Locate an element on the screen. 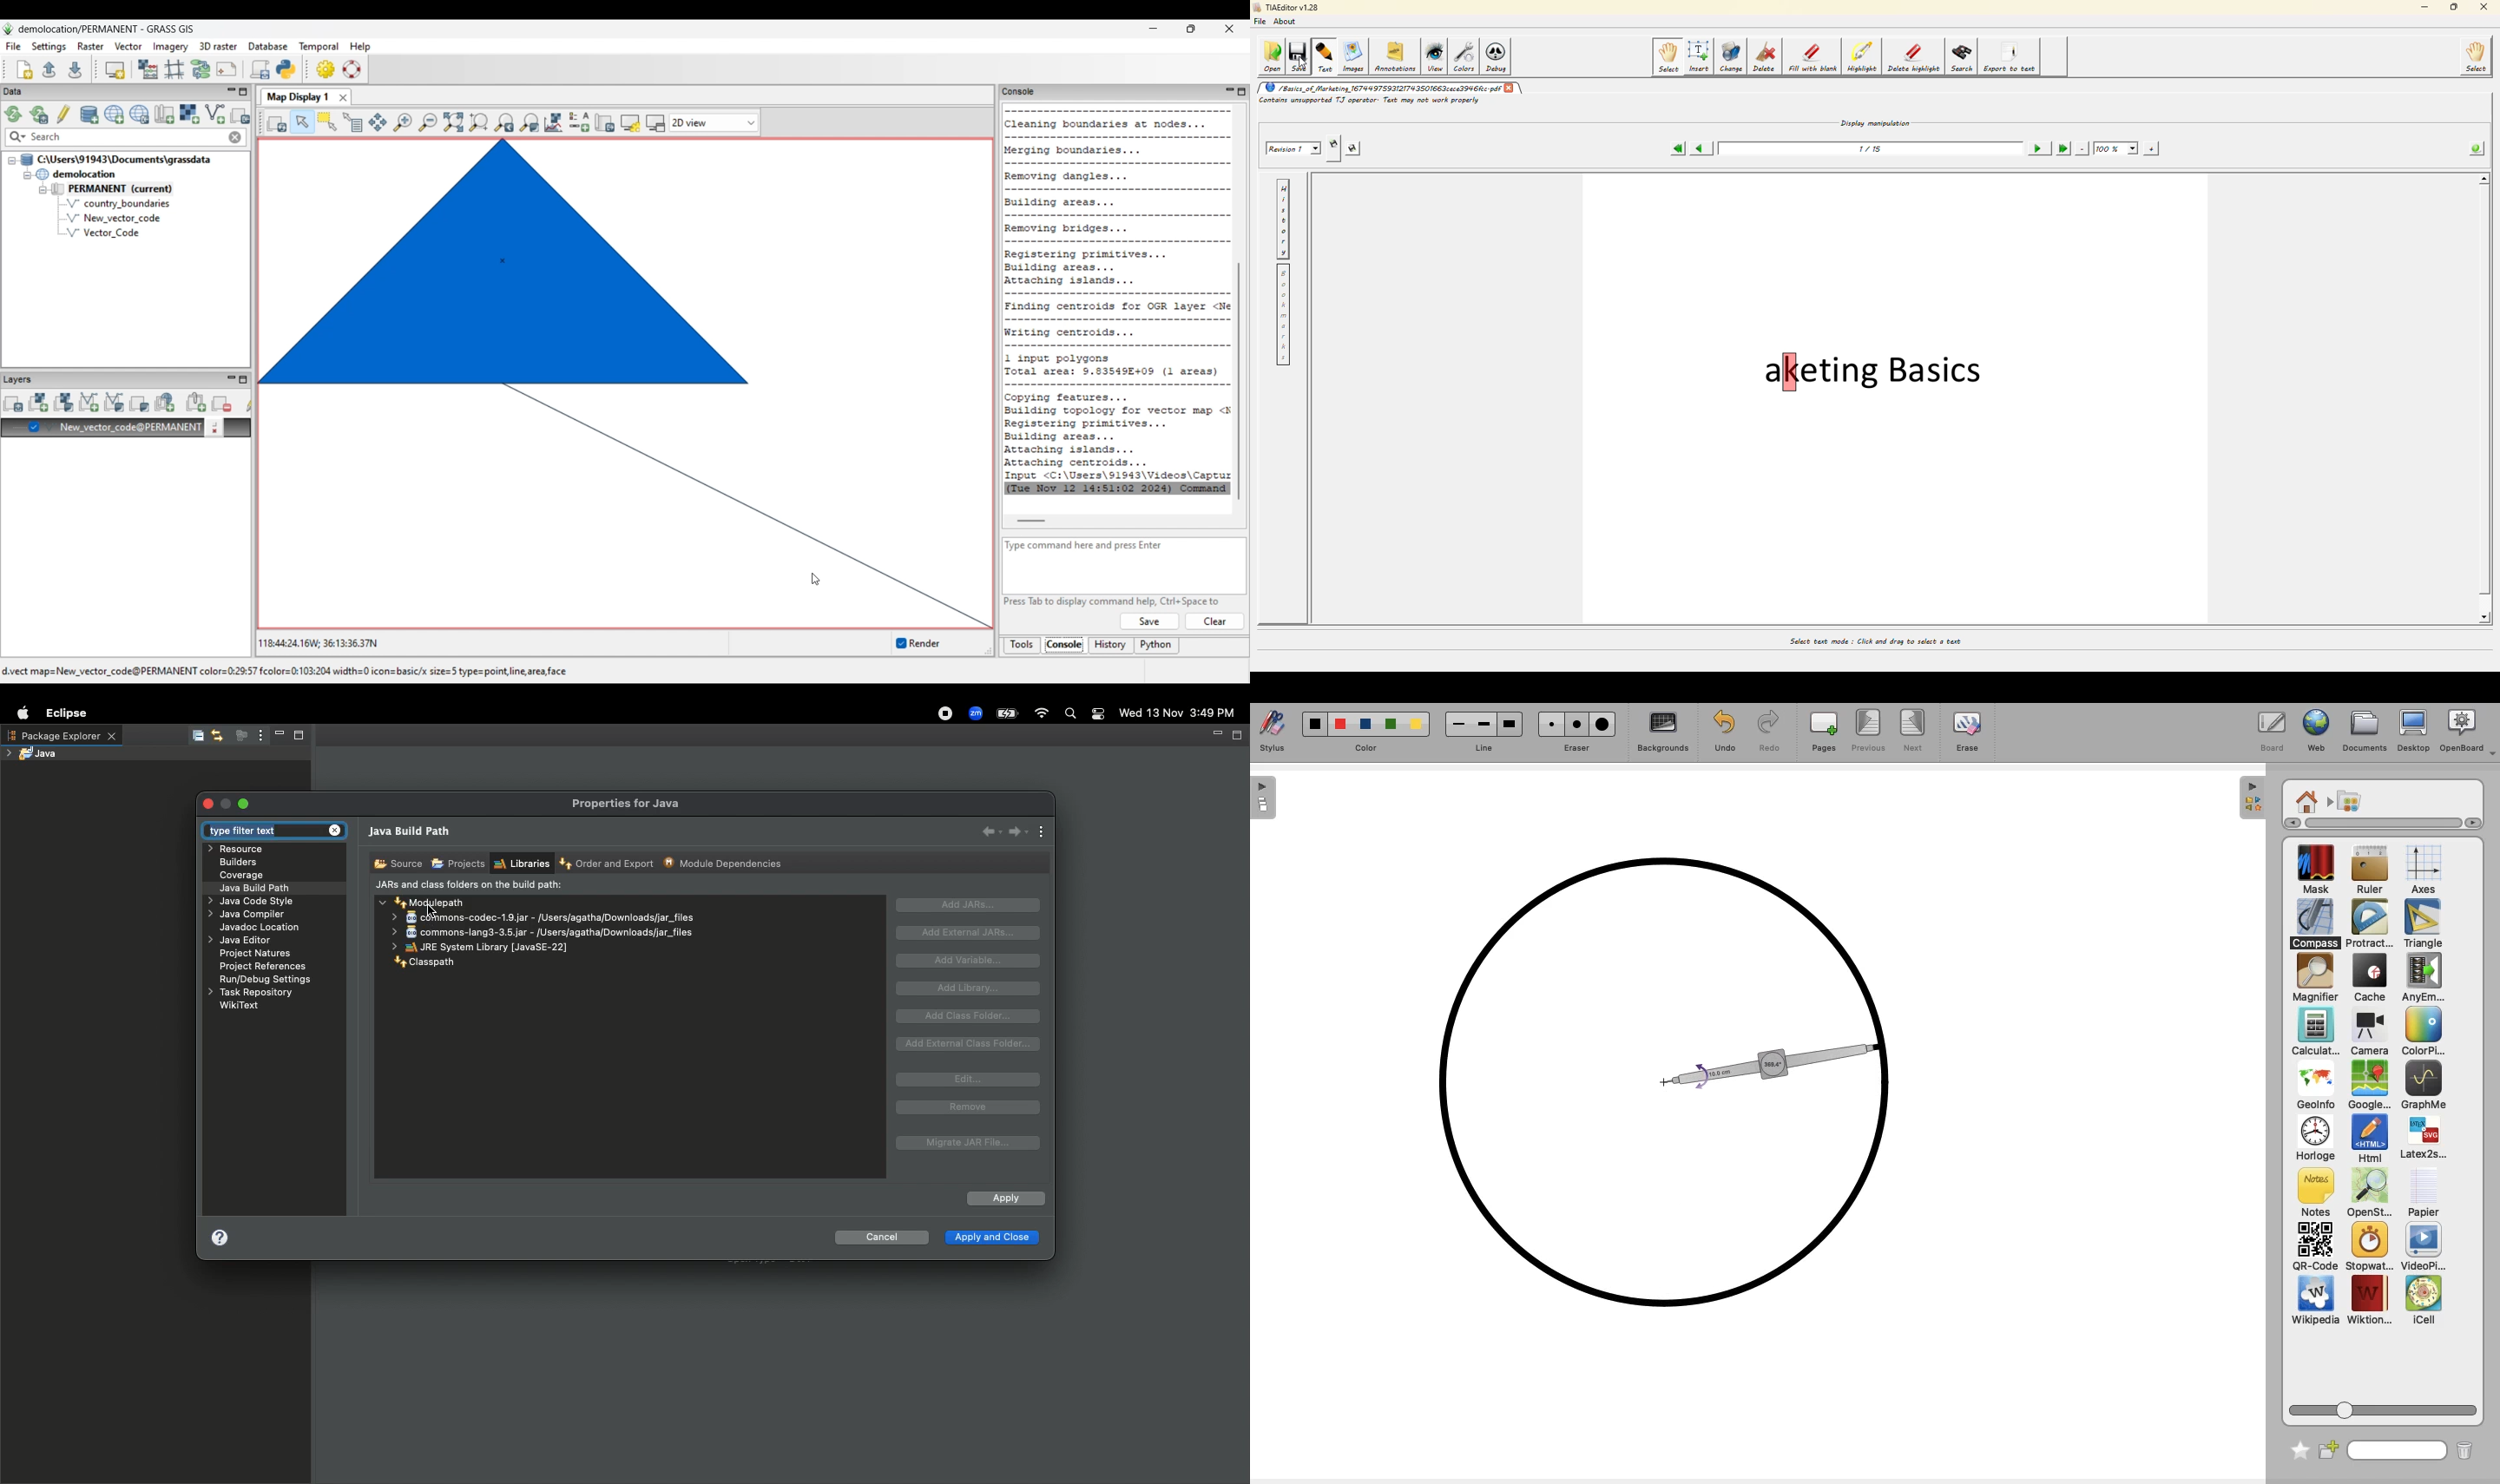  Apply is located at coordinates (1004, 1199).